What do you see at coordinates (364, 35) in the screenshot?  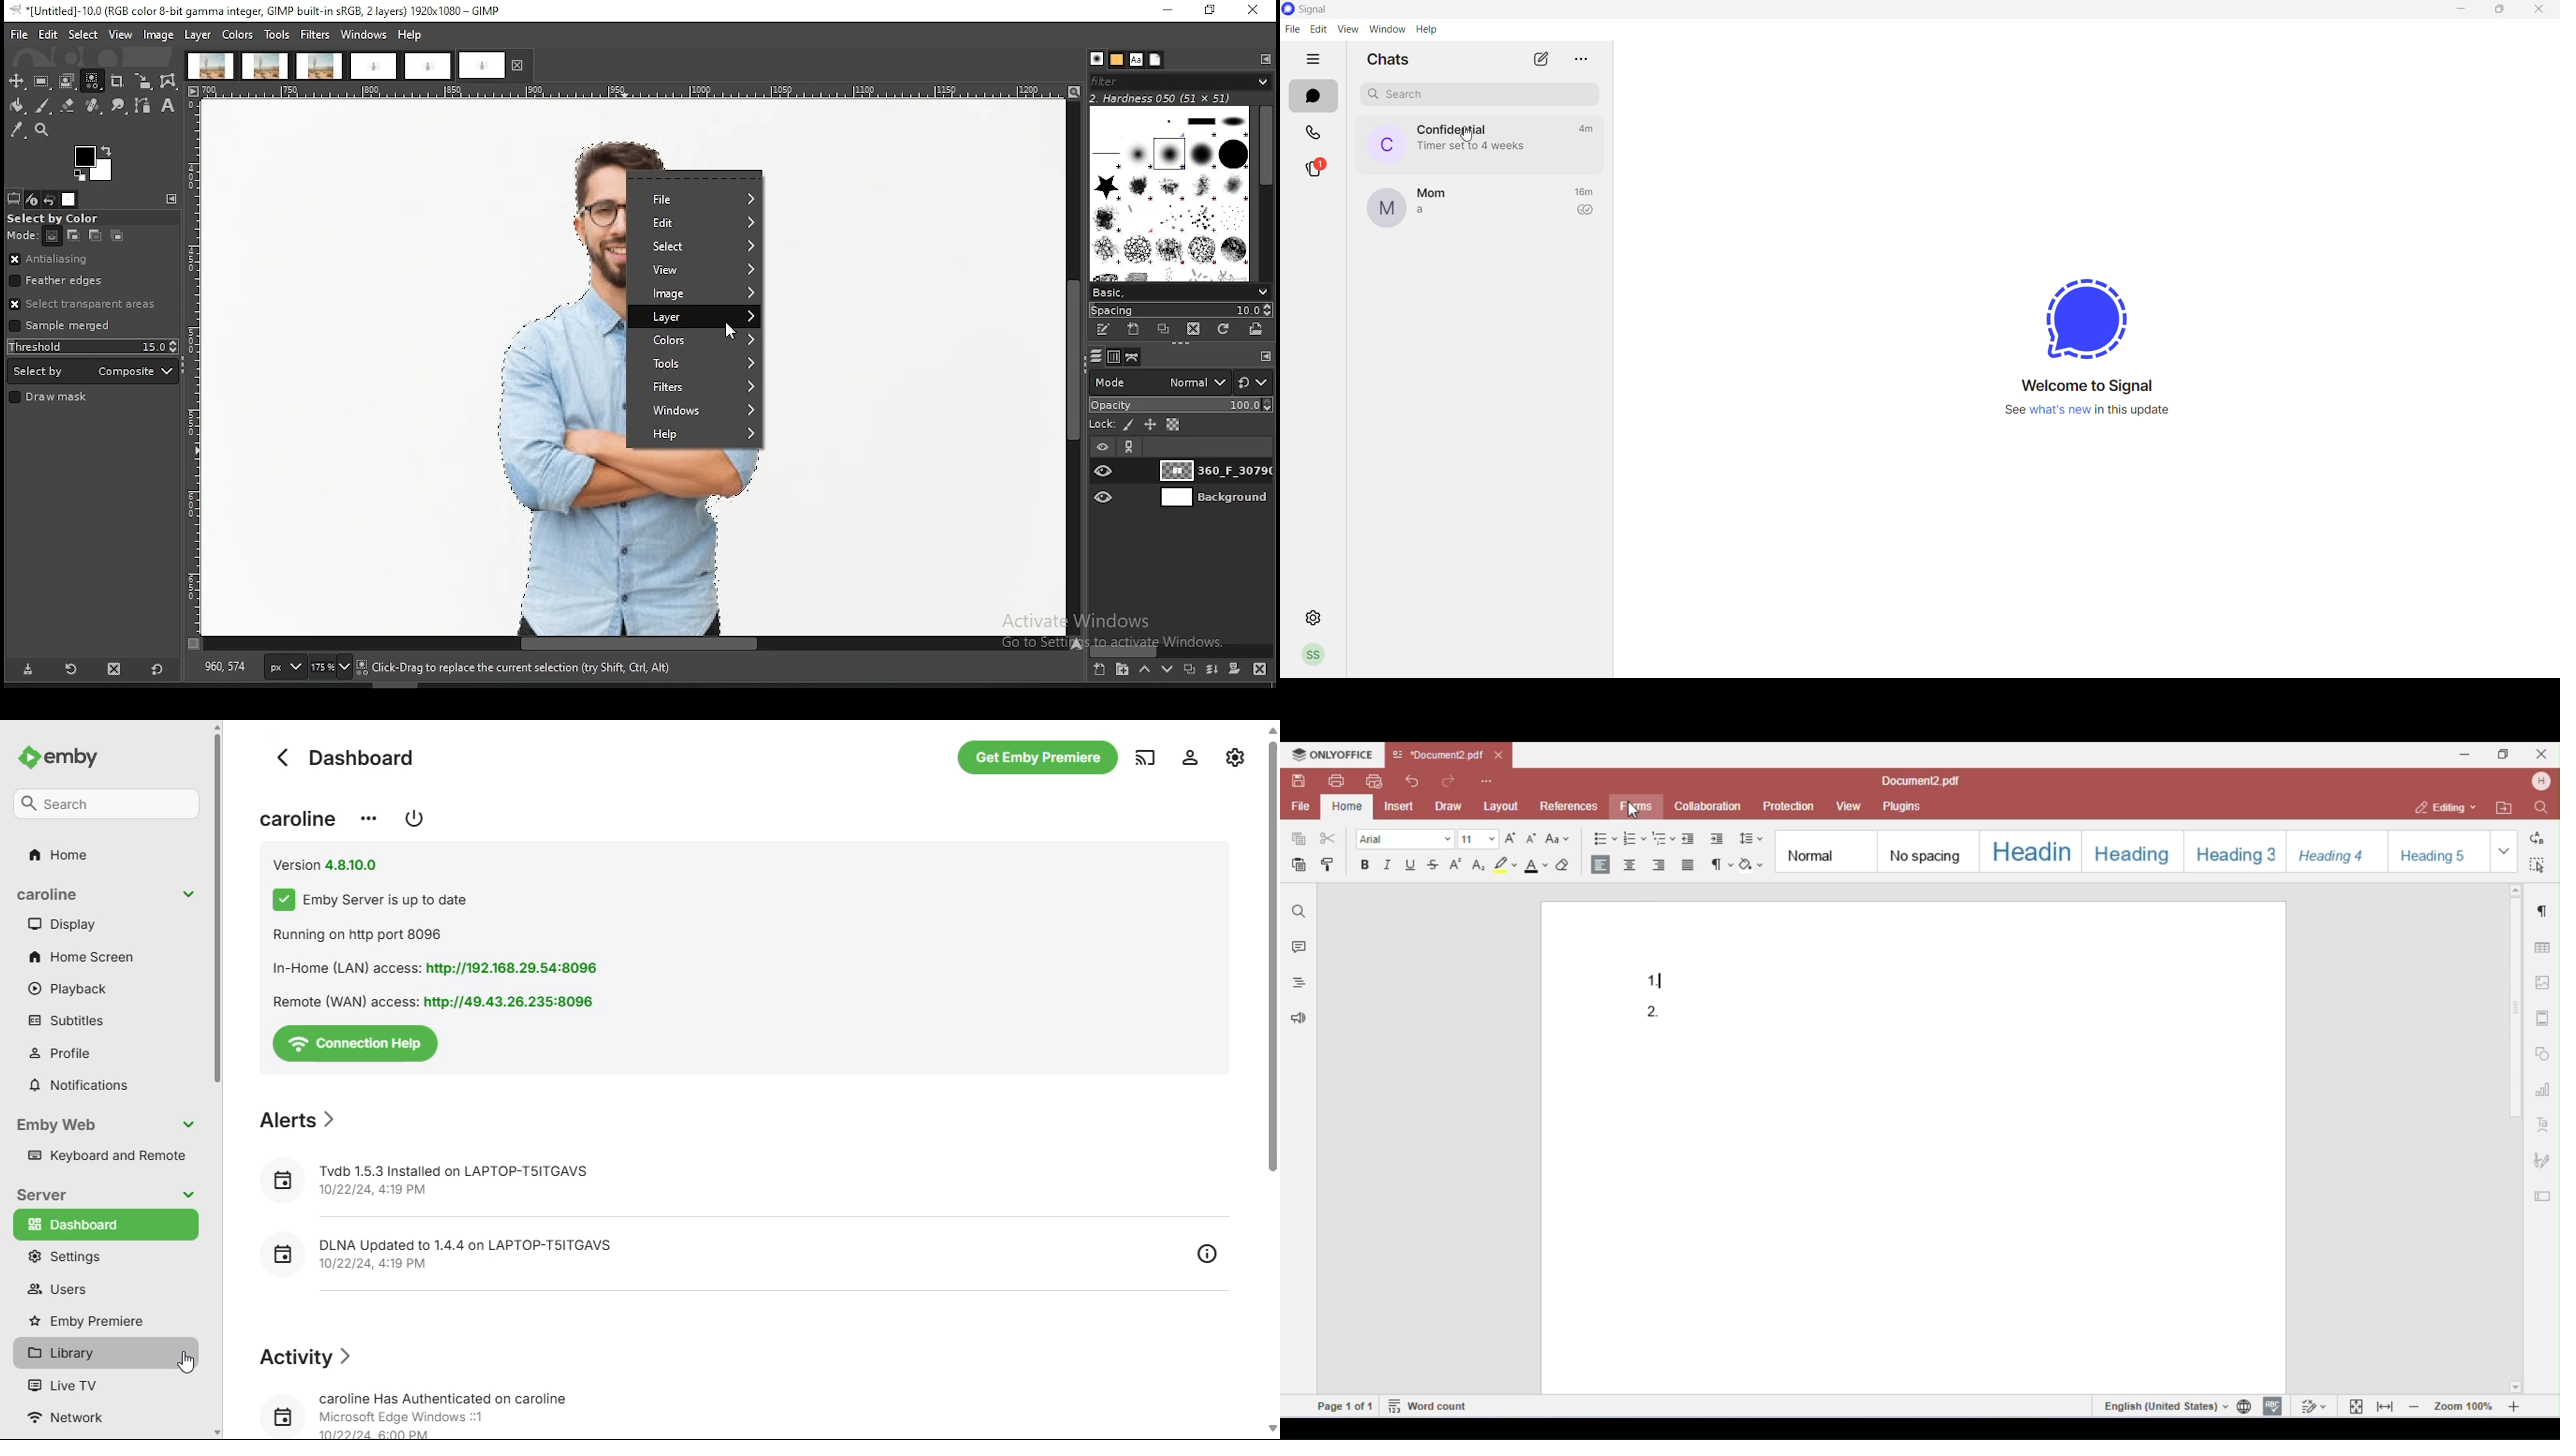 I see `windows` at bounding box center [364, 35].